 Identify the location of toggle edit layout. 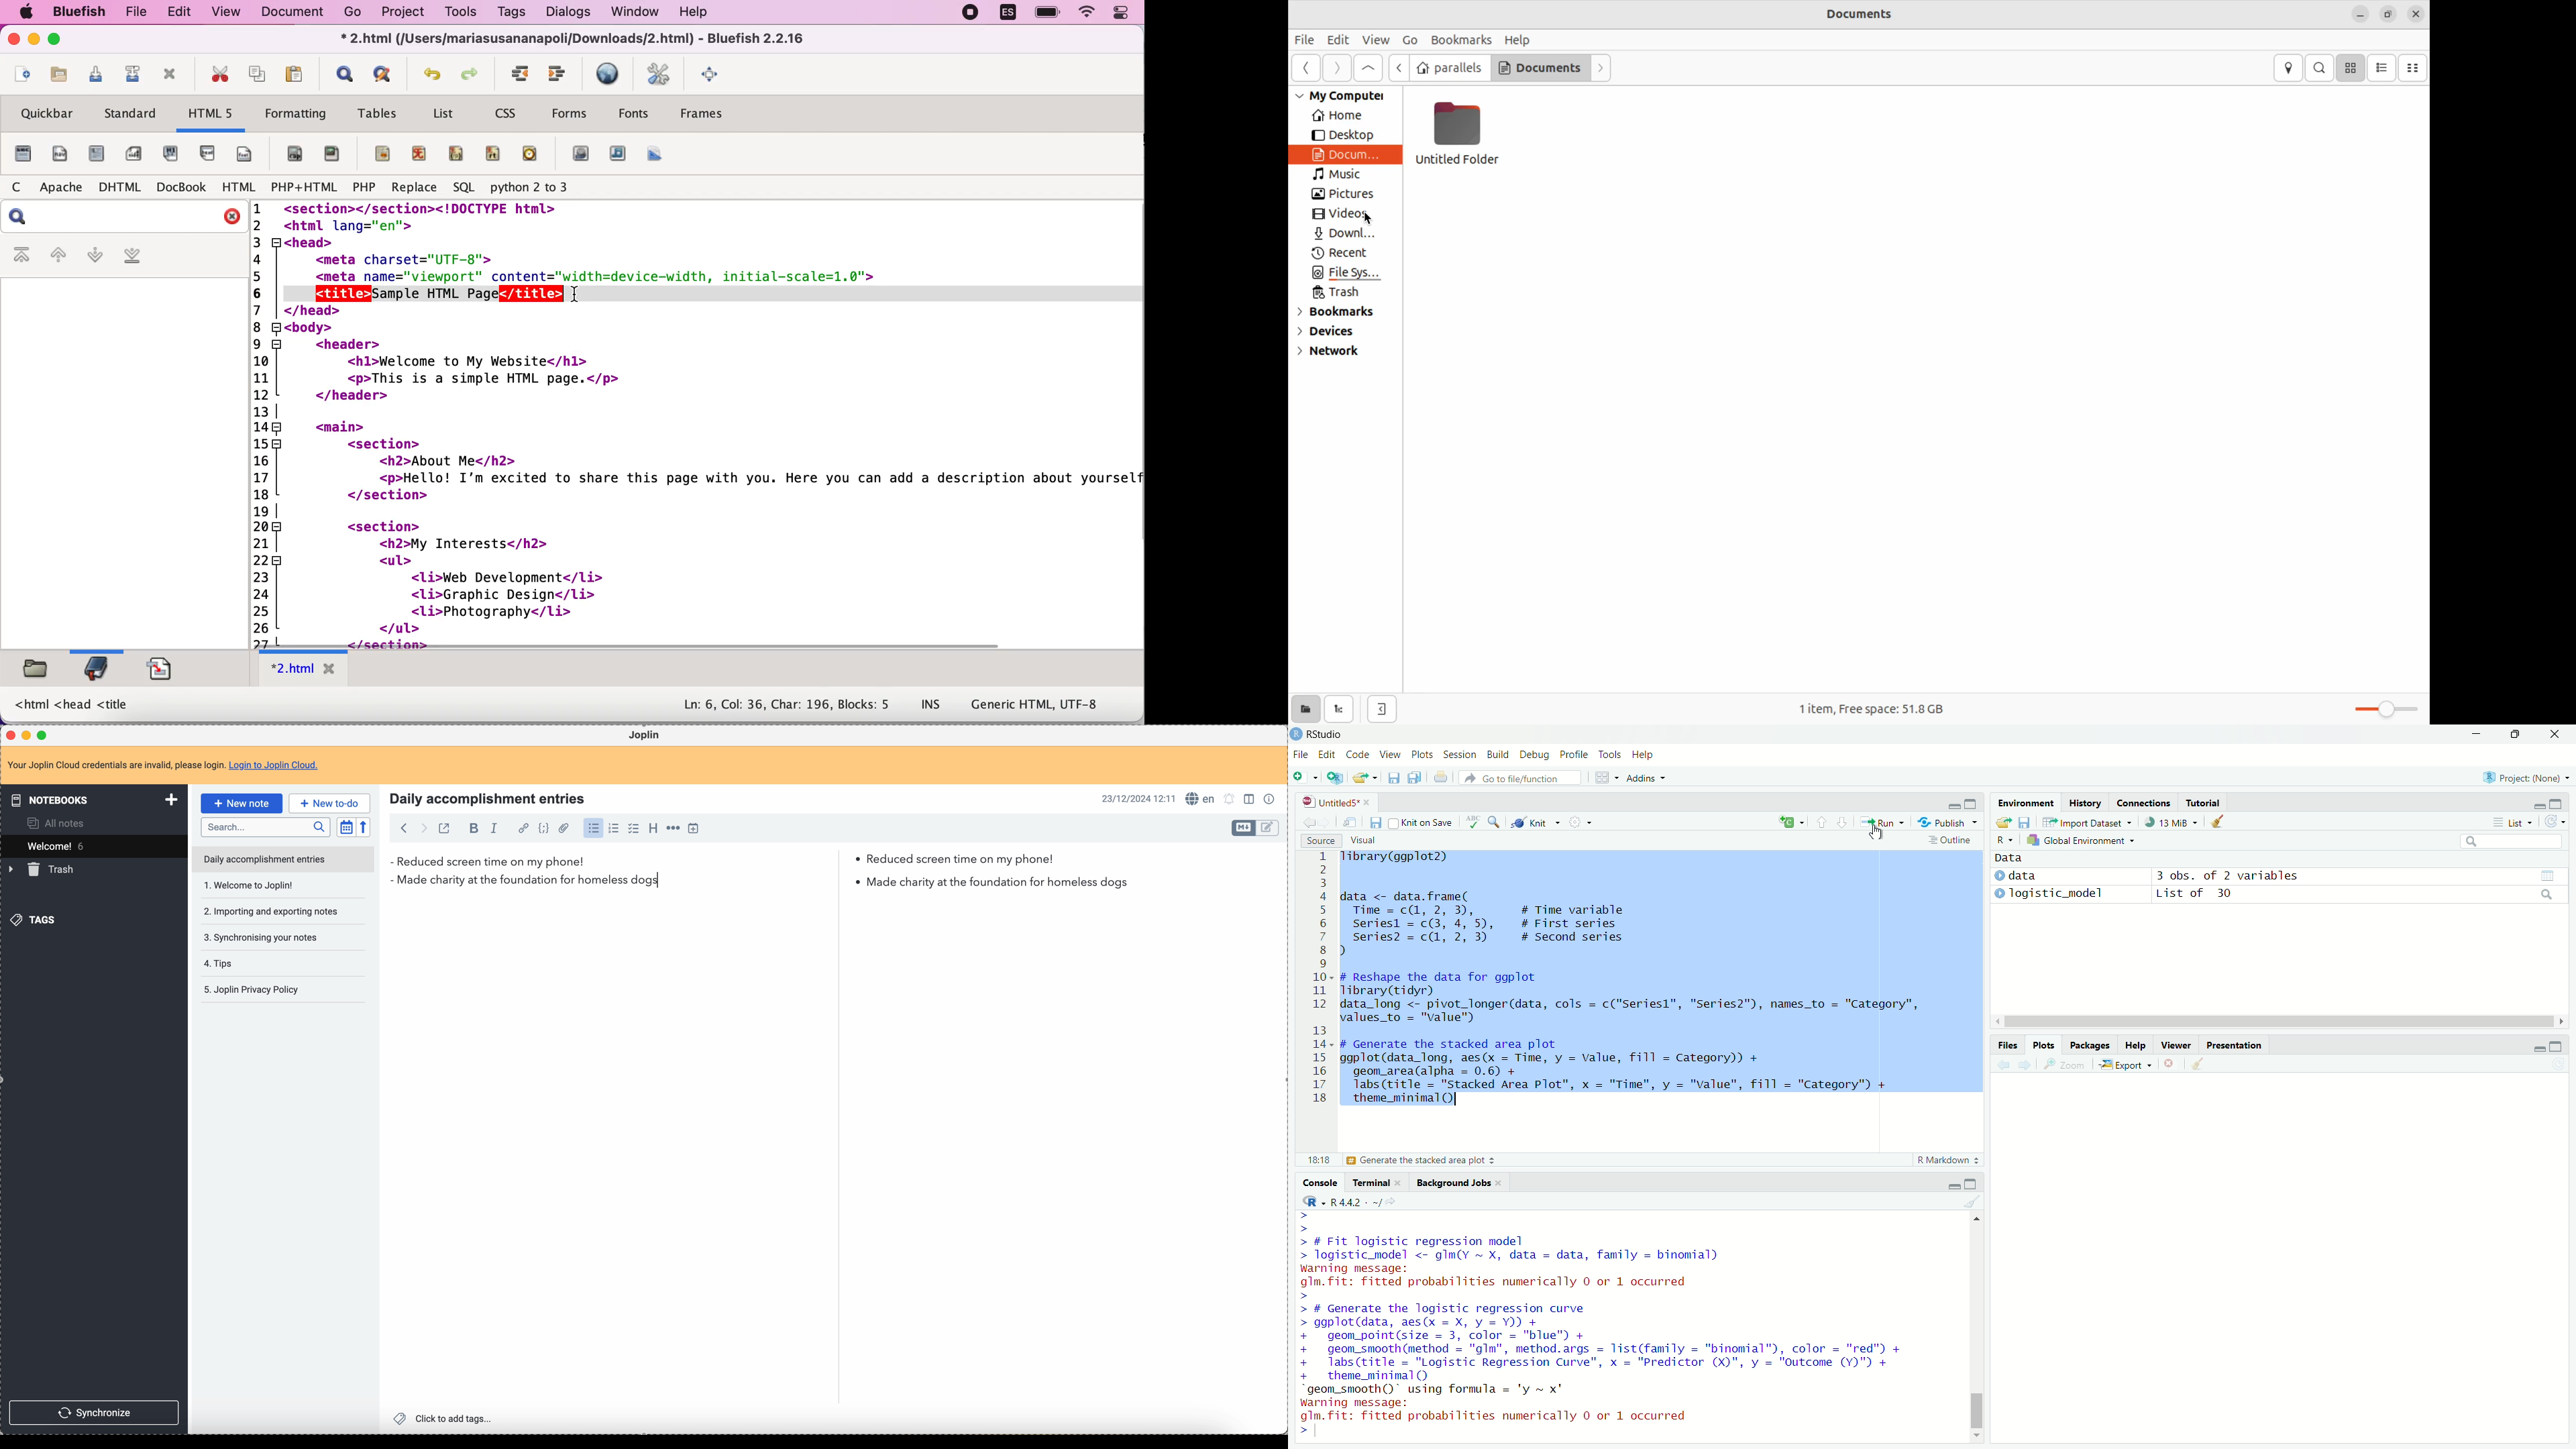
(1249, 798).